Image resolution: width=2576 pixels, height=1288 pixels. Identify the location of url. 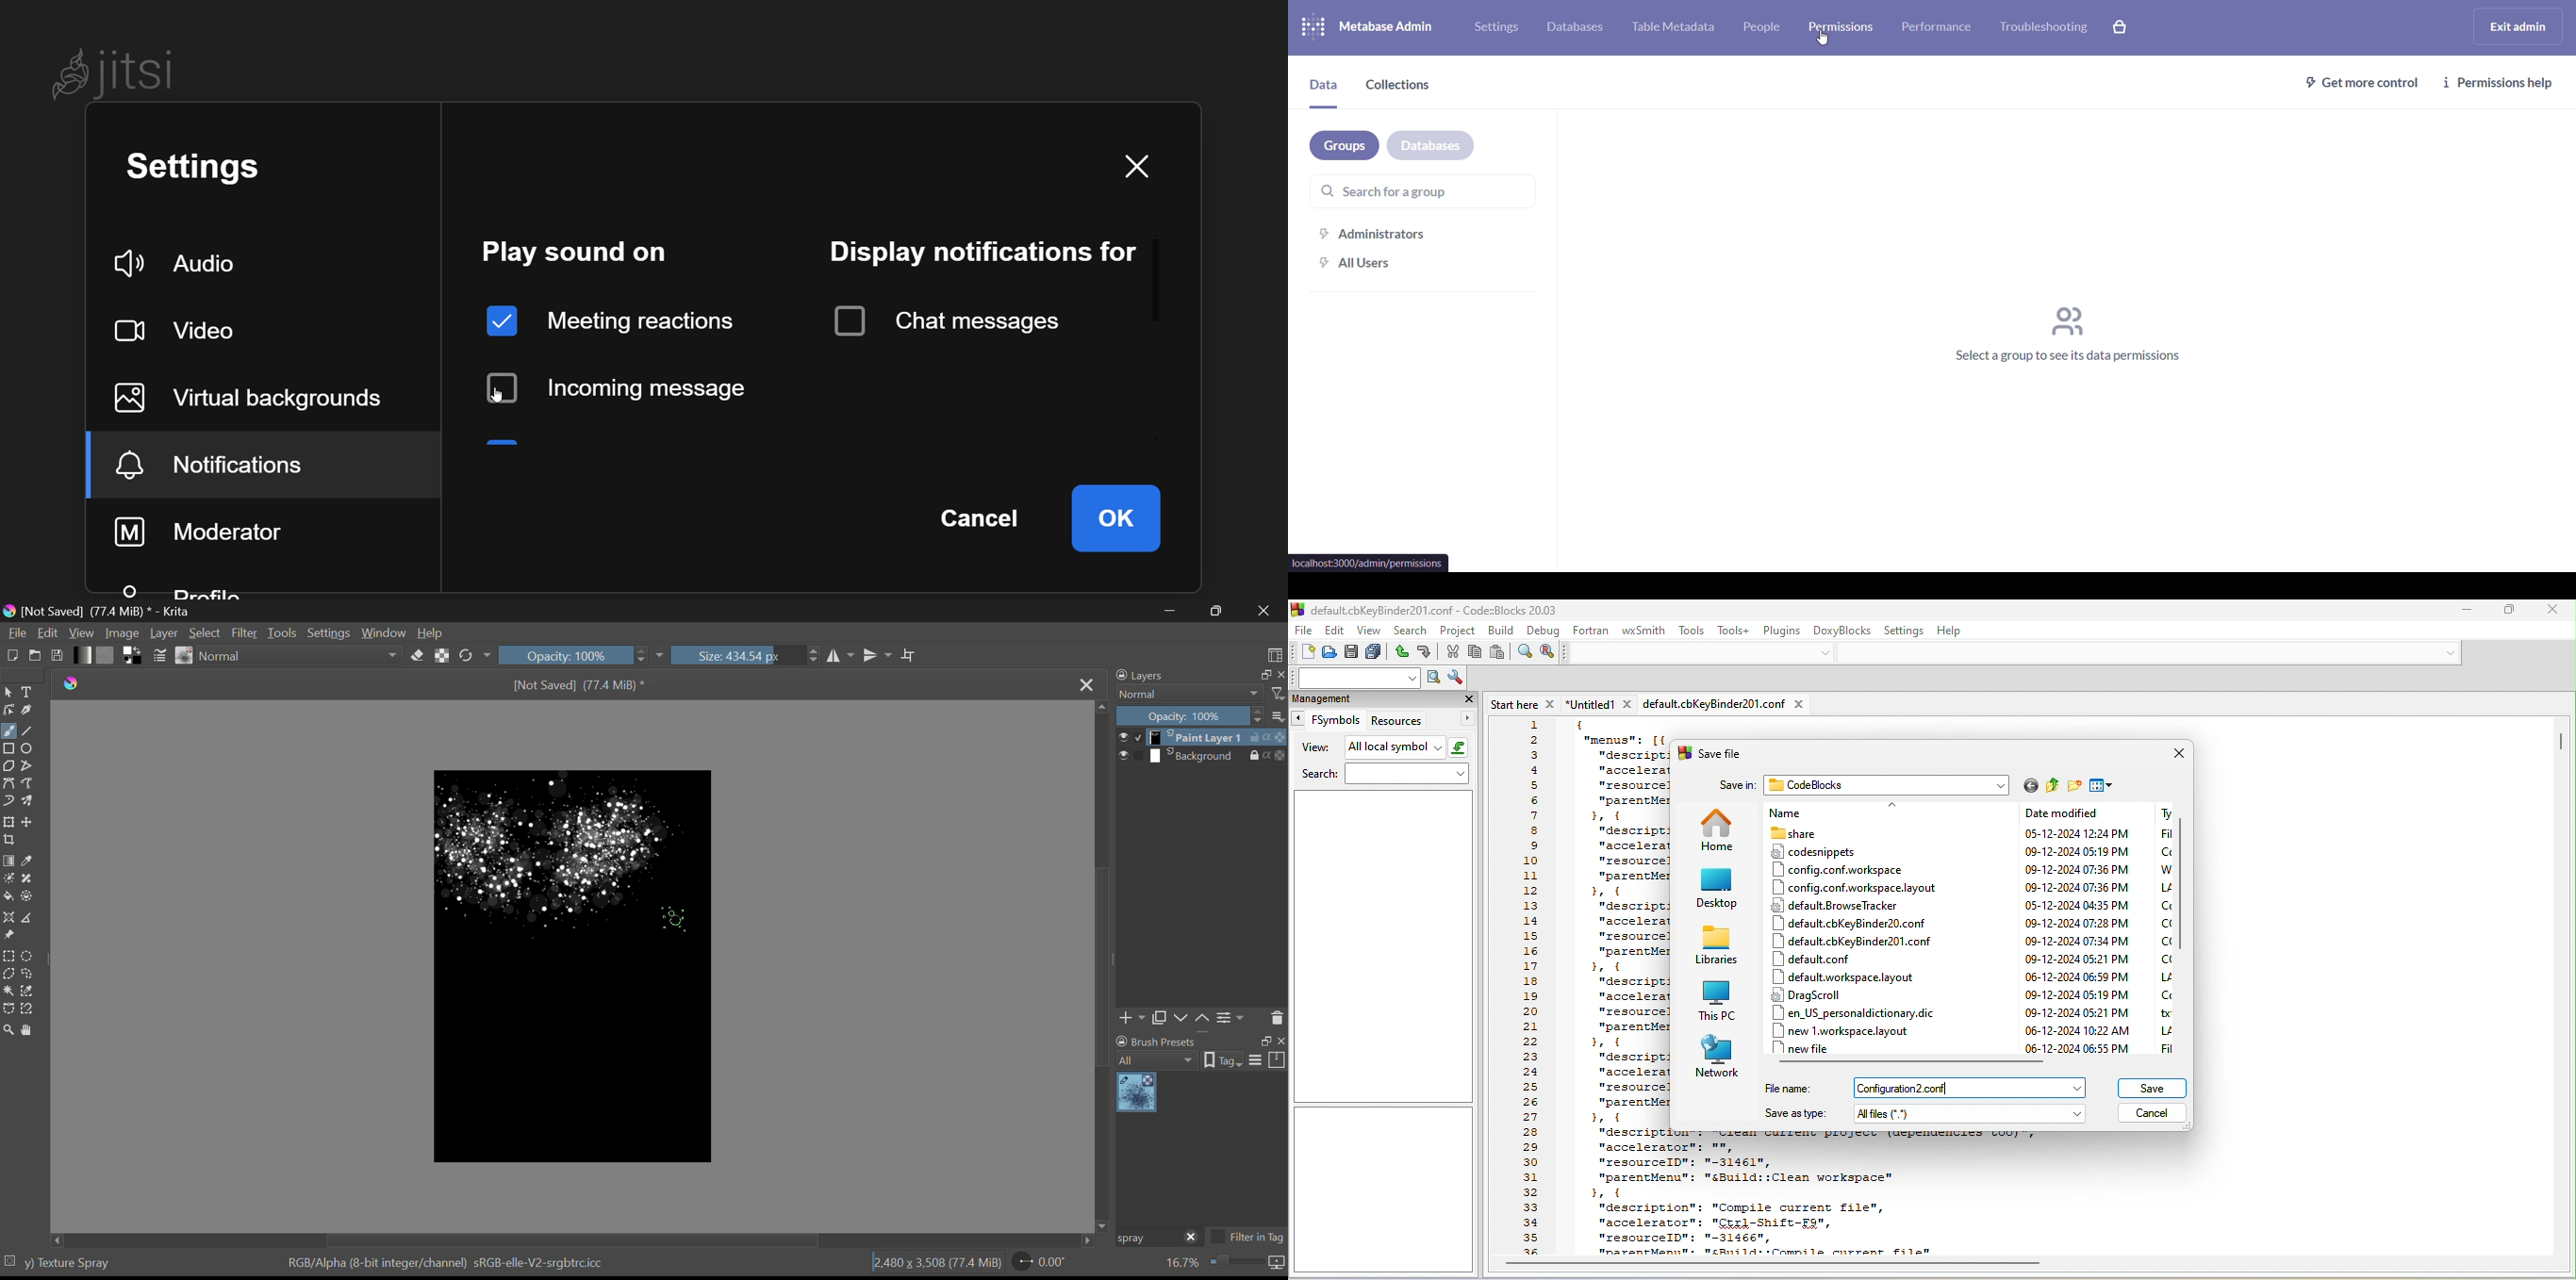
(1369, 563).